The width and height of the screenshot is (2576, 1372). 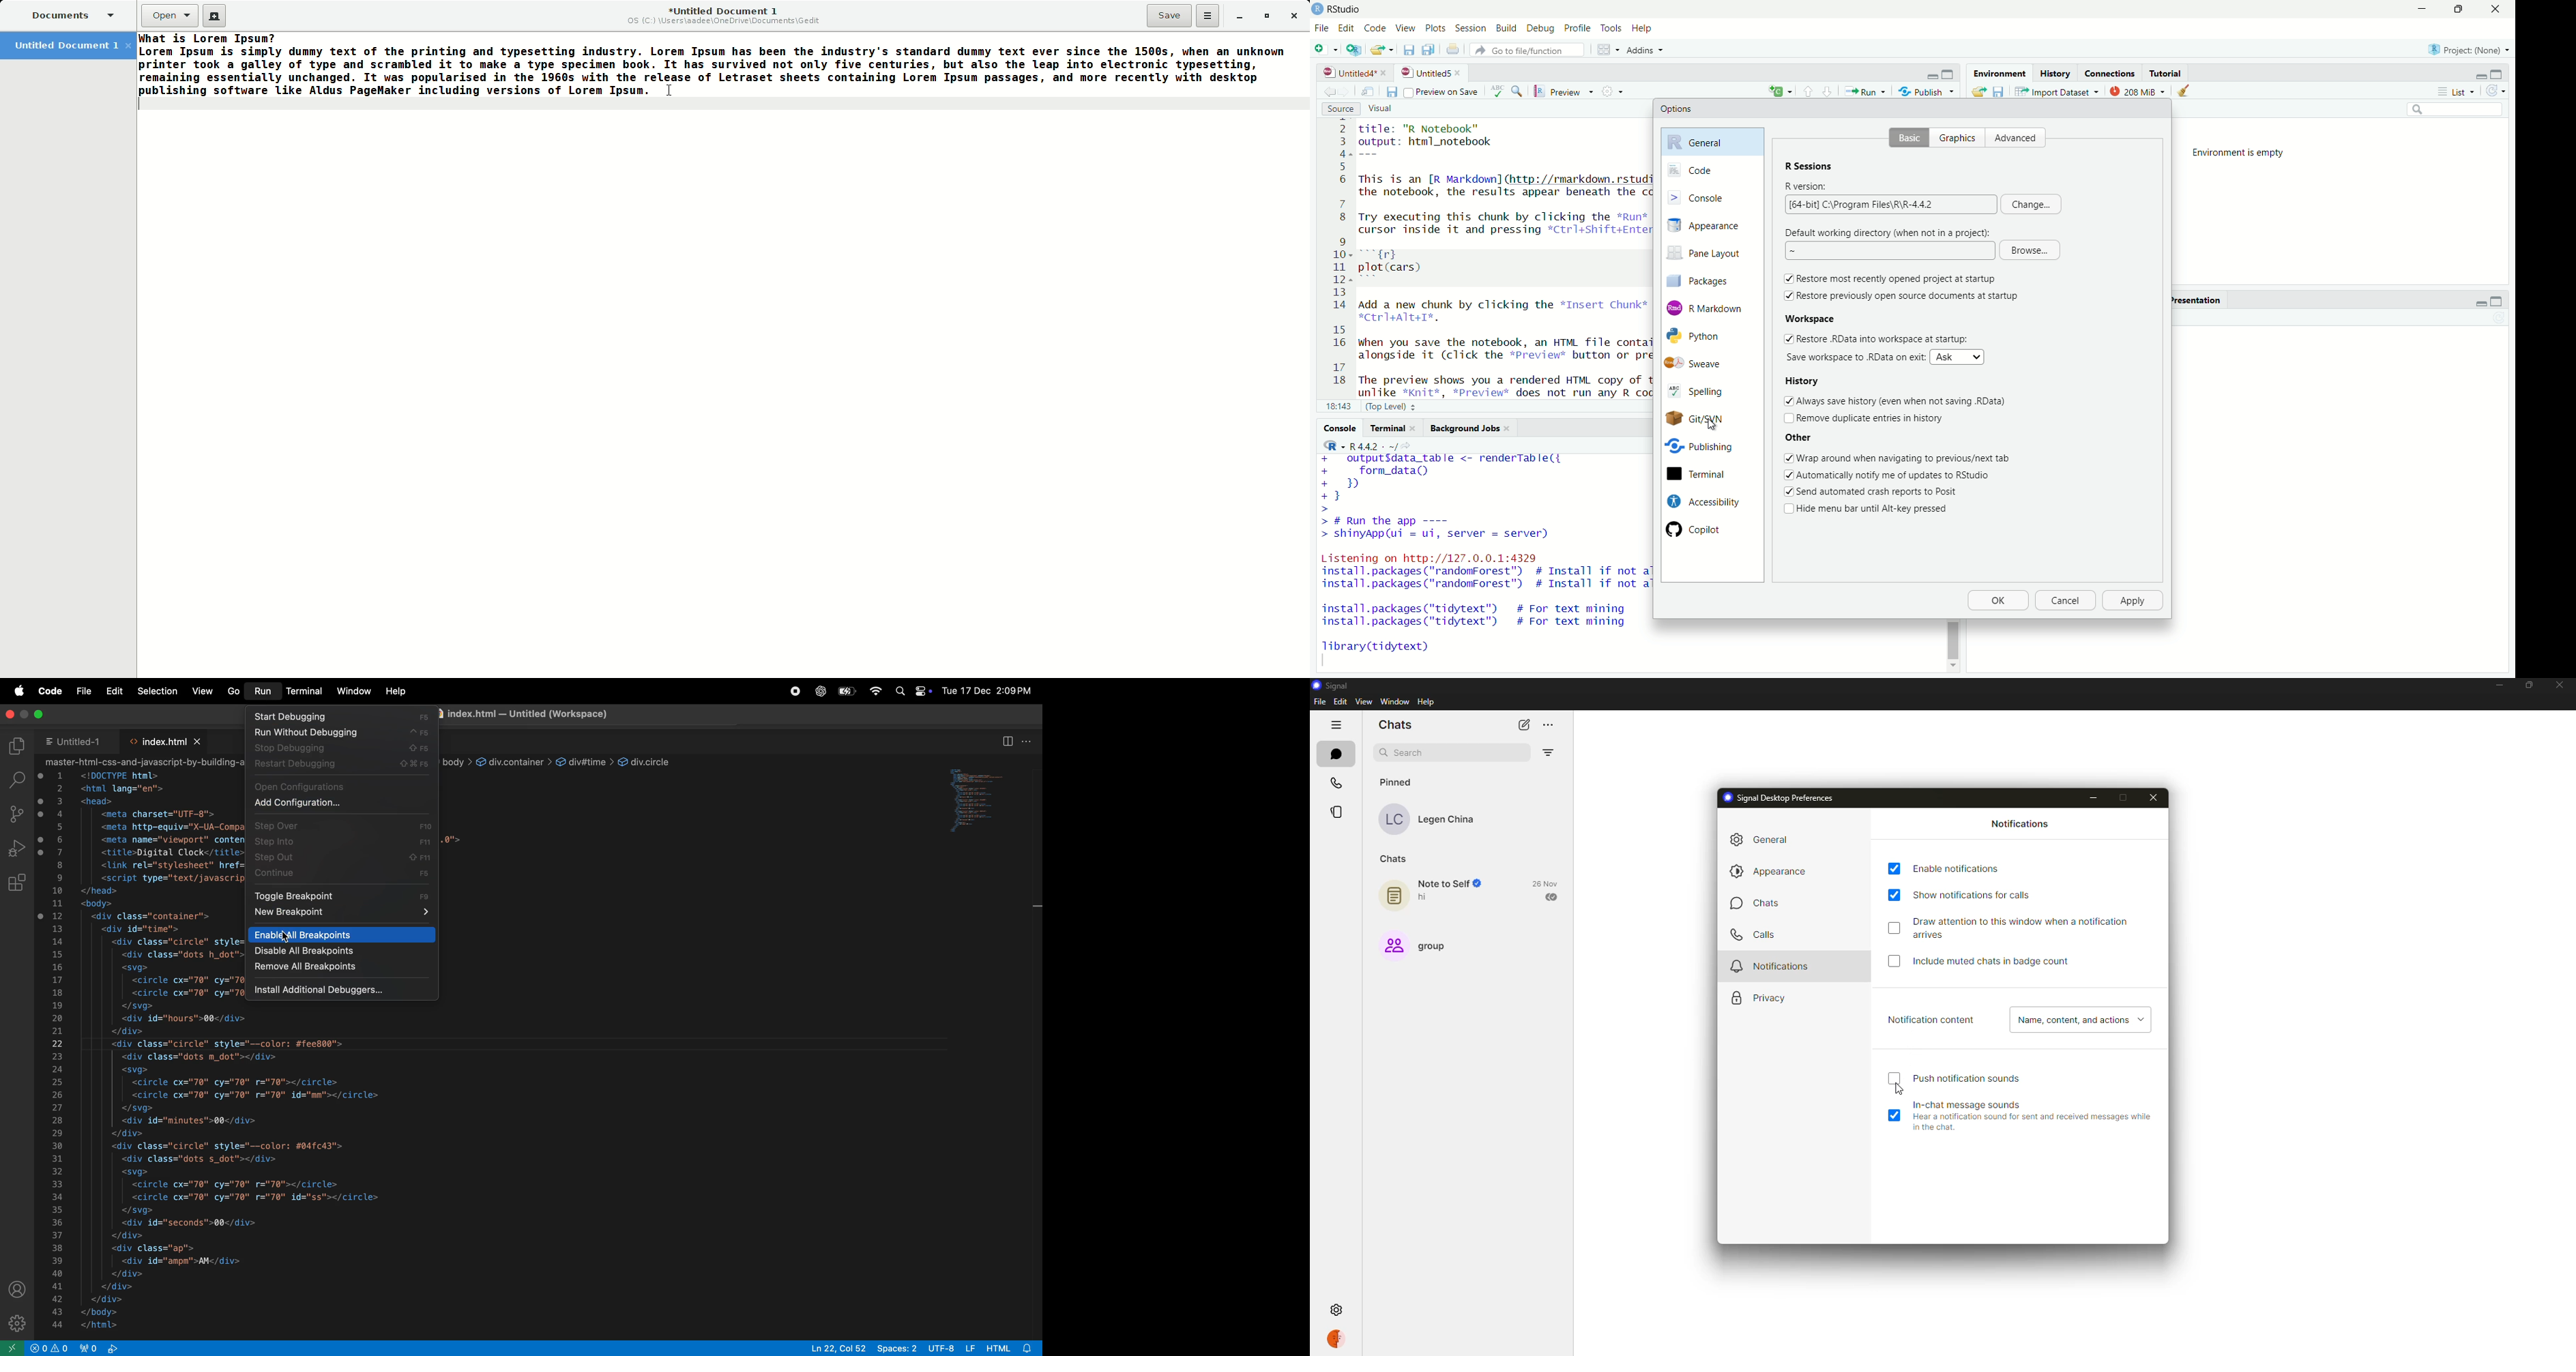 I want to click on move backward, so click(x=1346, y=91).